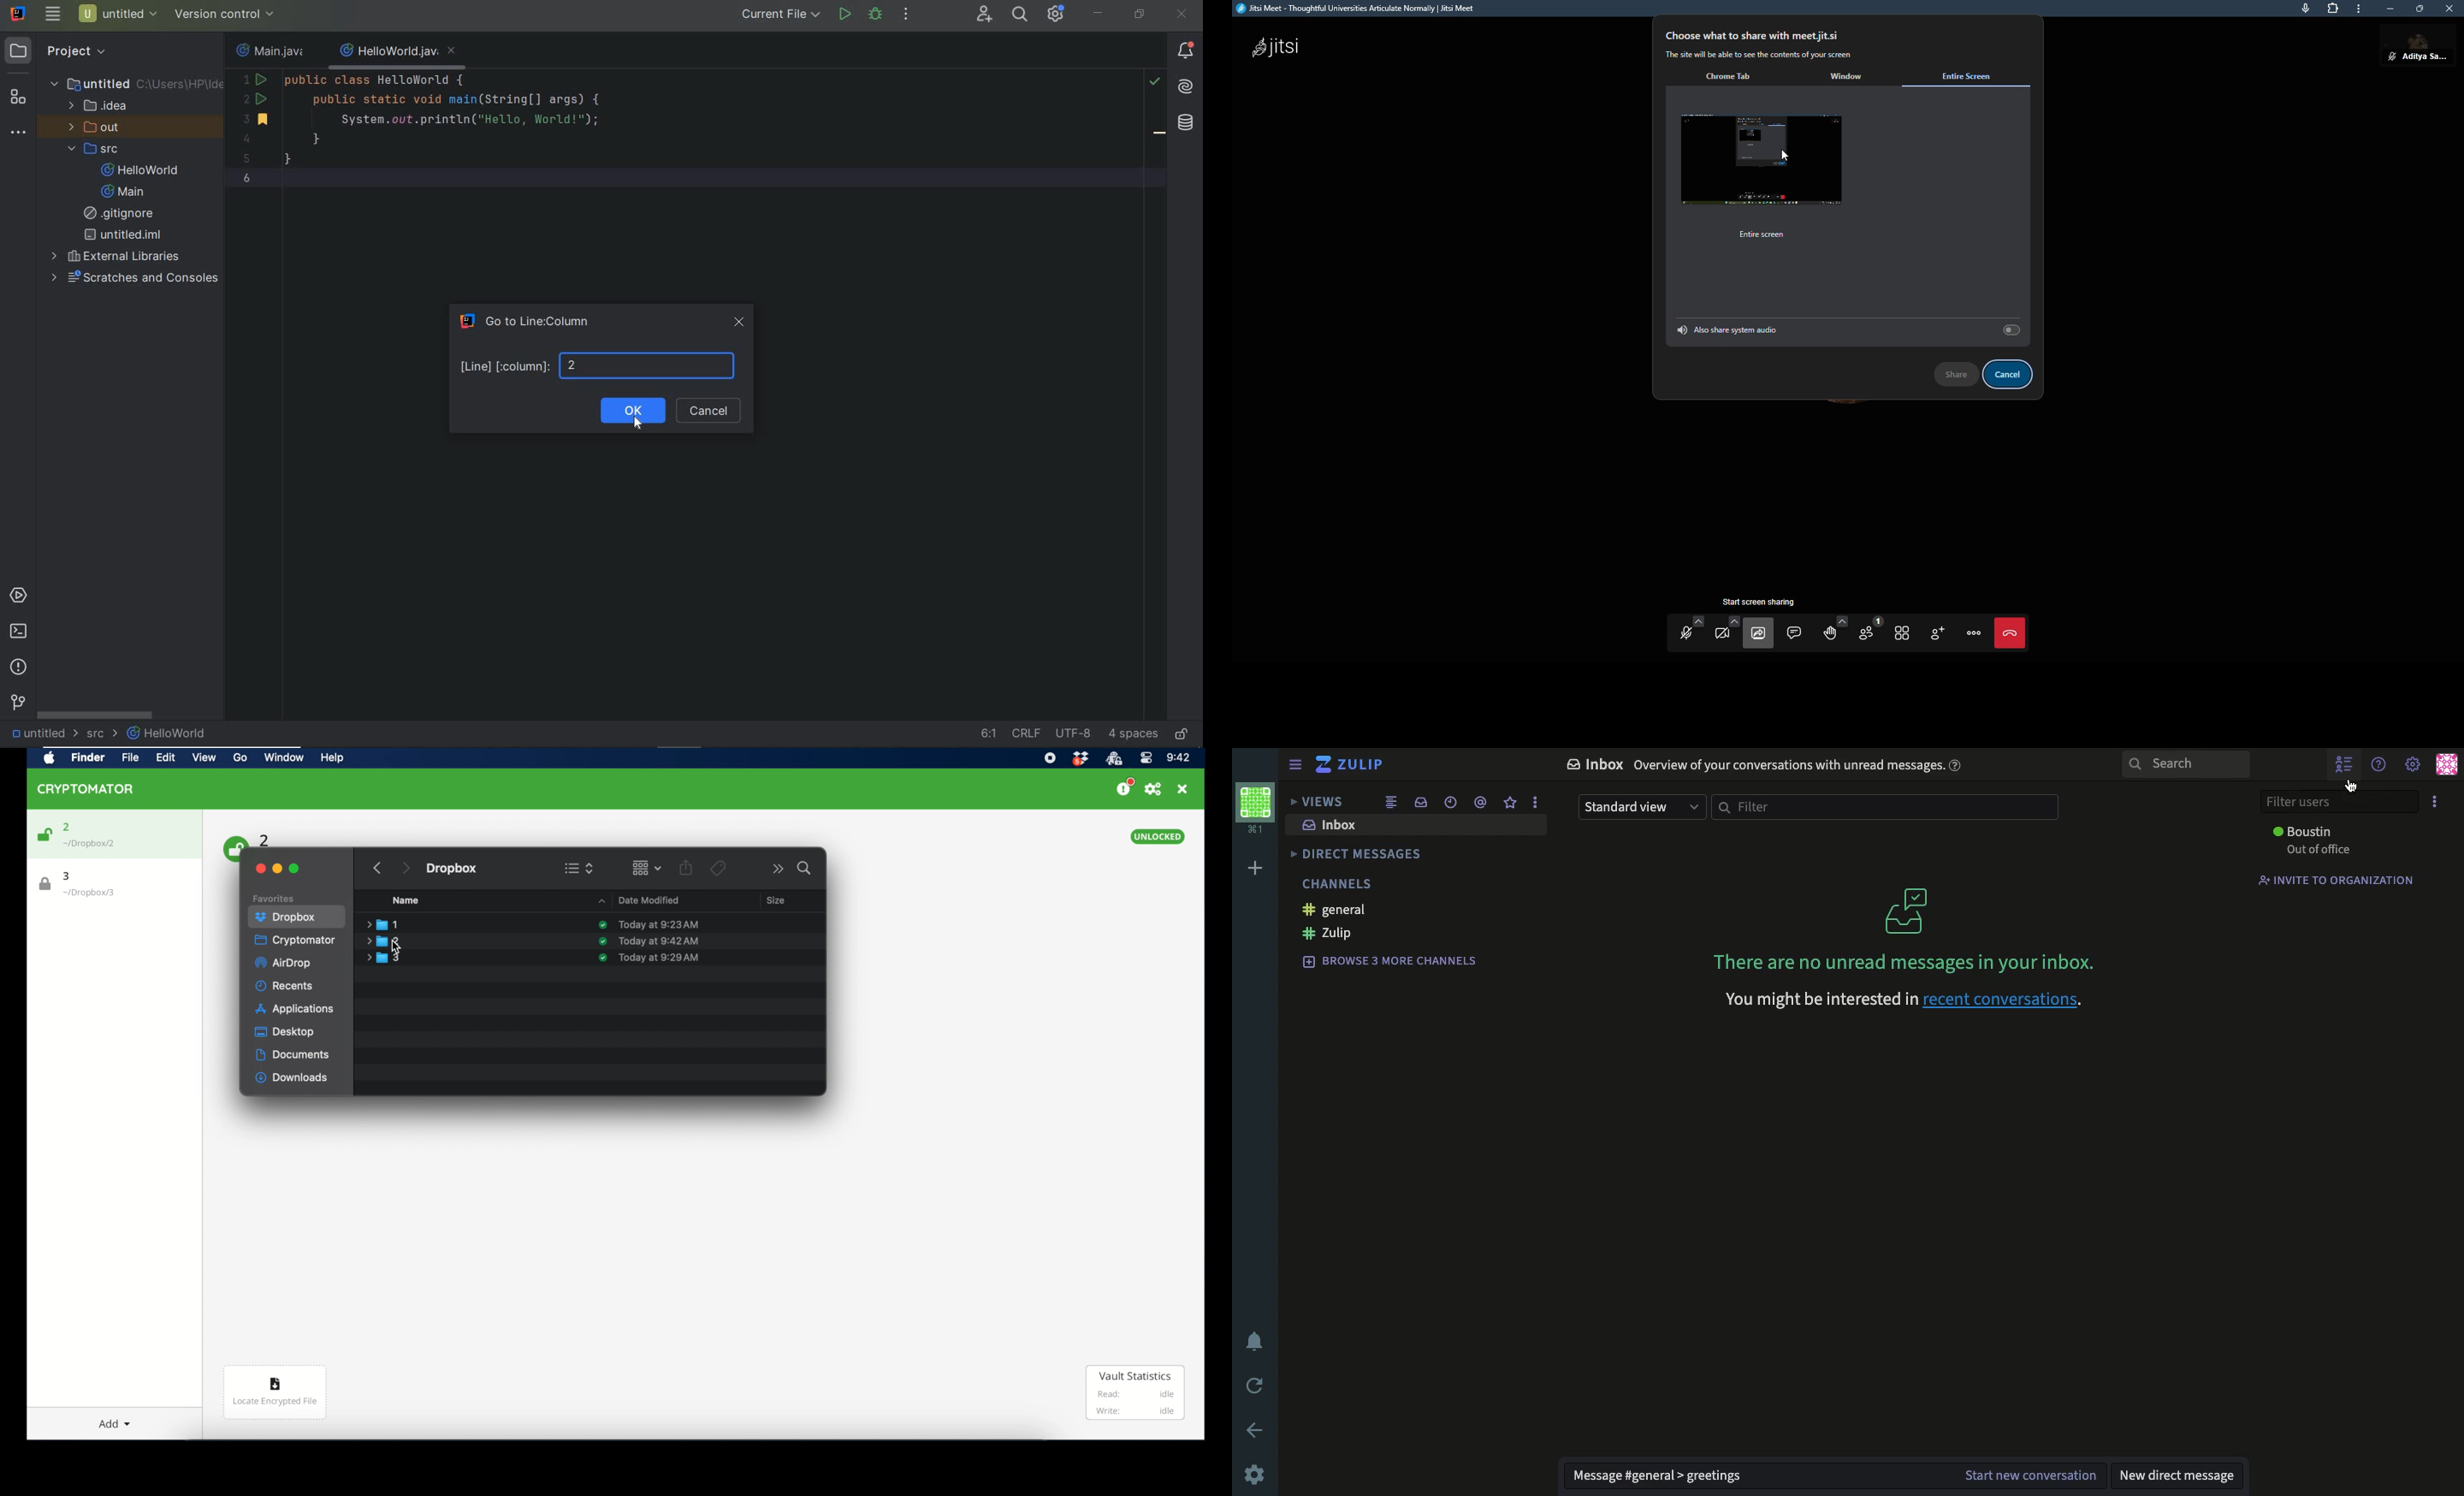 This screenshot has width=2464, height=1512. I want to click on workspace, so click(1255, 810).